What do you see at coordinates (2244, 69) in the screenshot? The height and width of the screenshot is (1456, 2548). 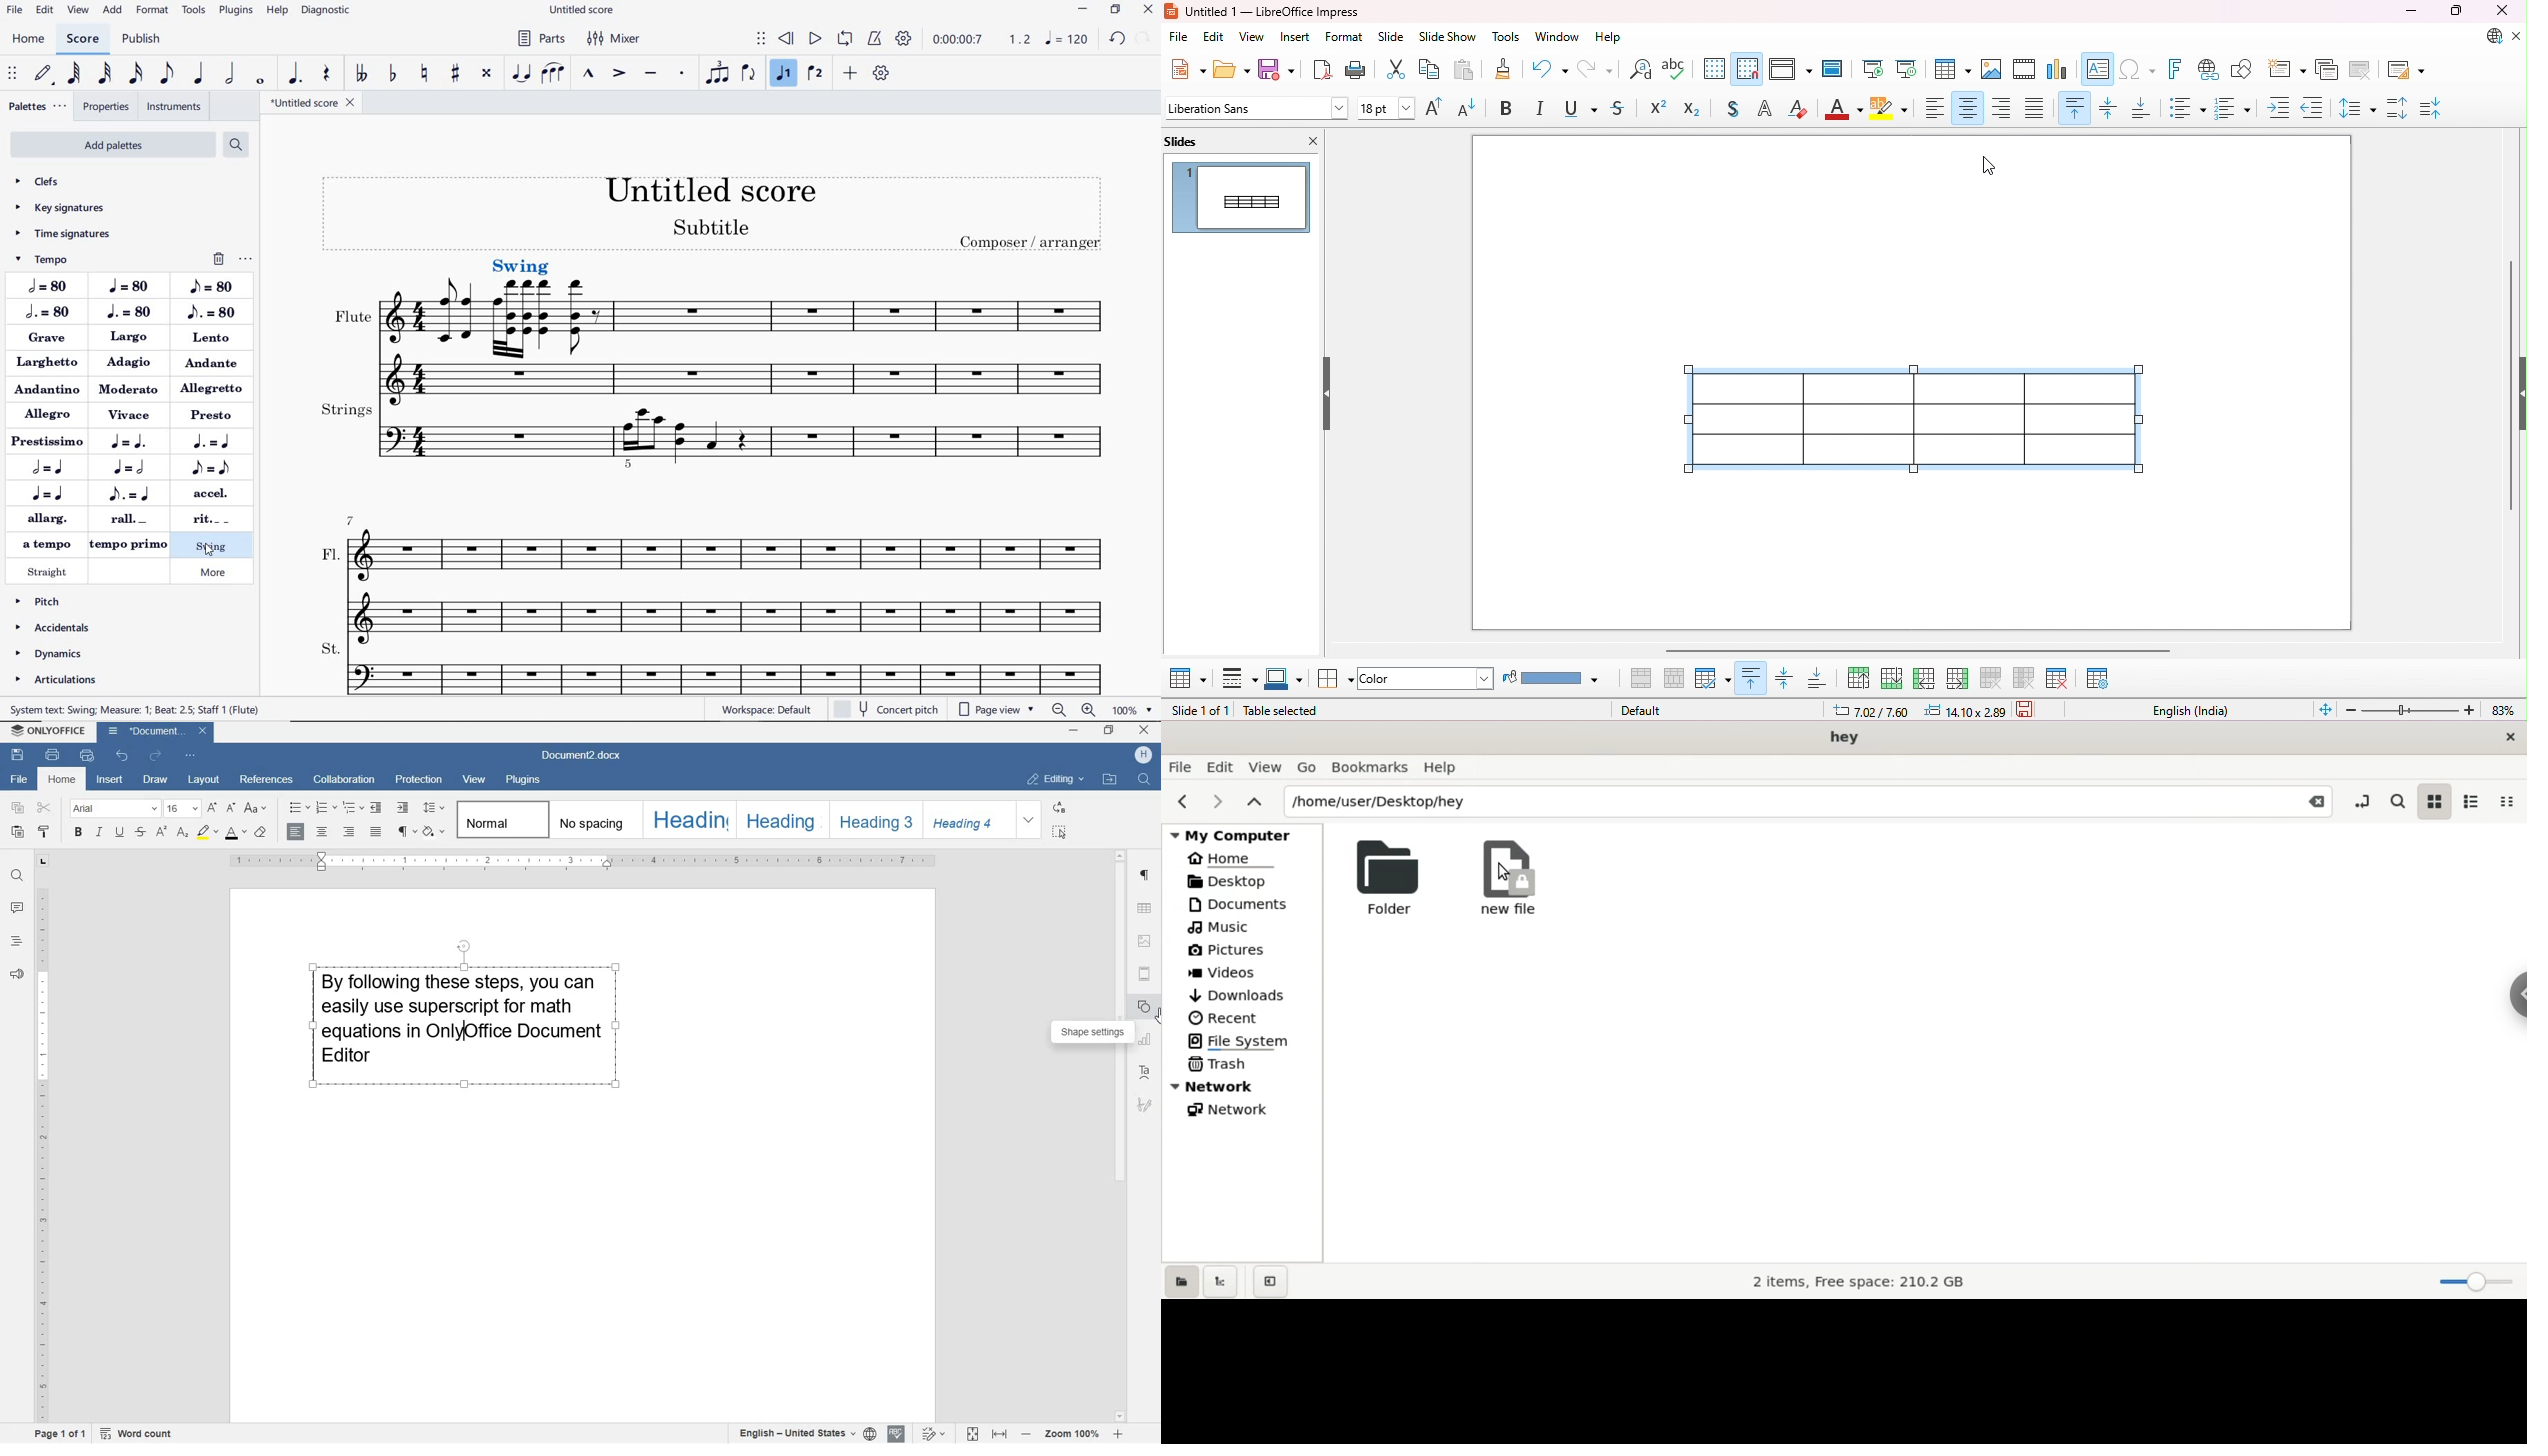 I see `show draw functions` at bounding box center [2244, 69].